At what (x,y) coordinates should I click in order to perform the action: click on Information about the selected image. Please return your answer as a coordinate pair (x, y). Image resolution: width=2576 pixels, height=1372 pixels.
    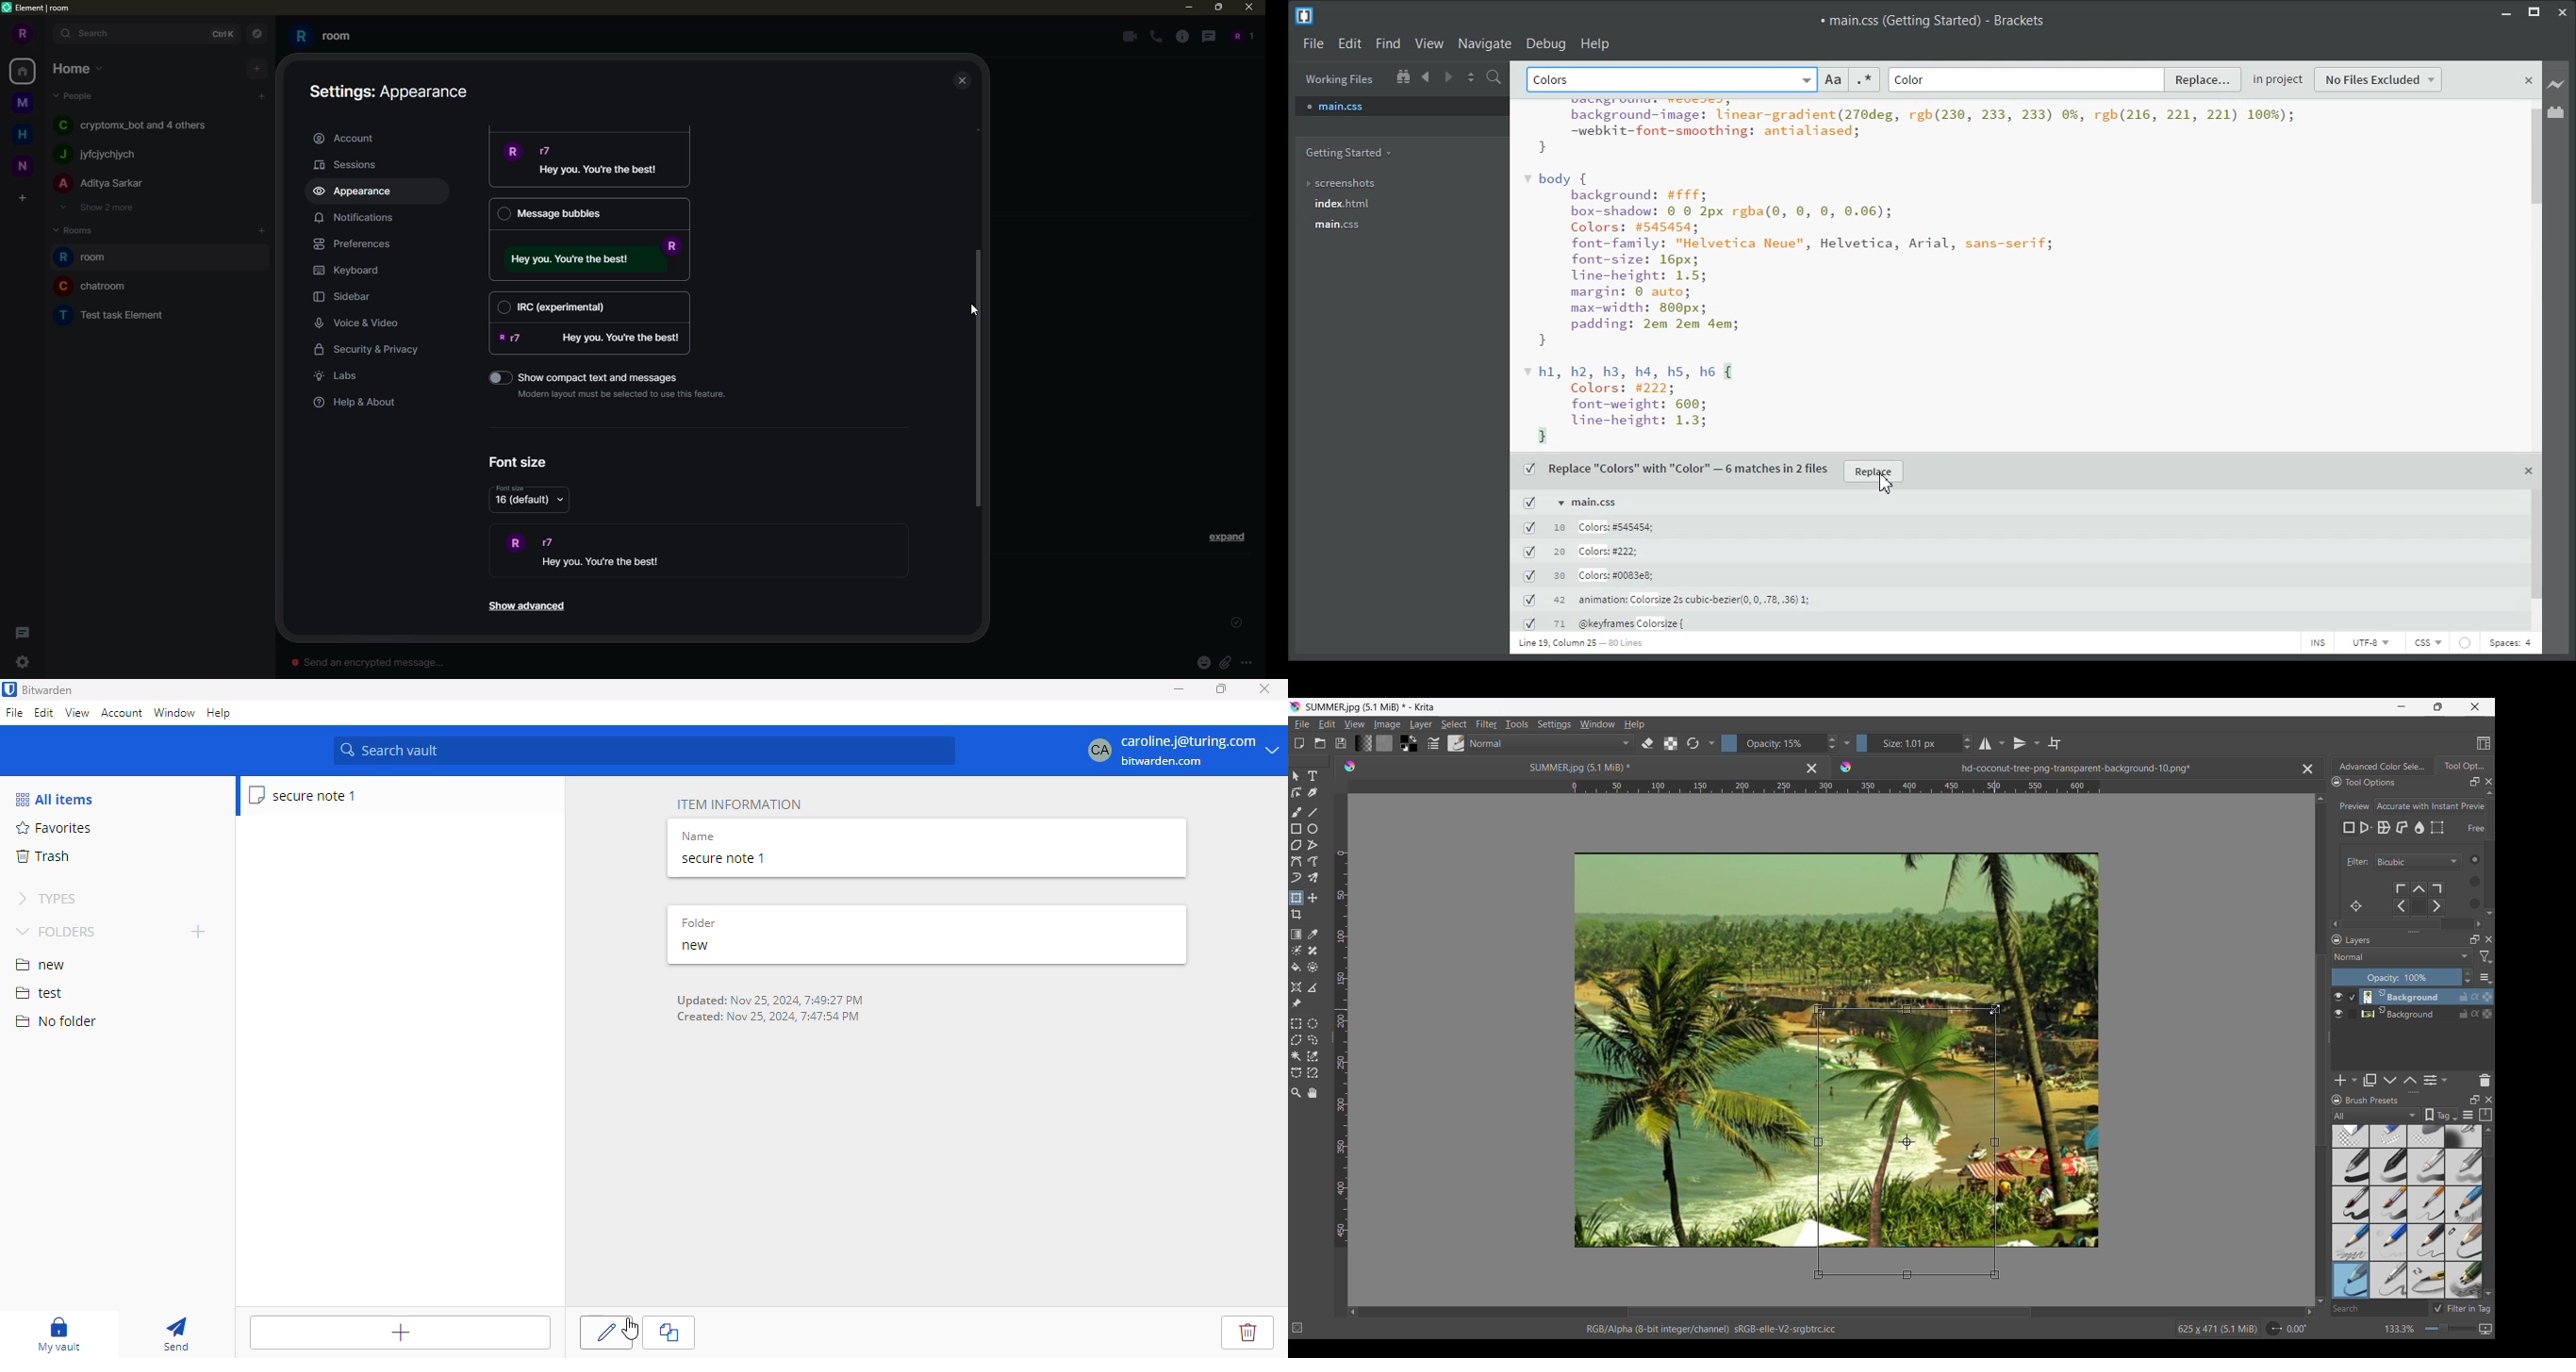
    Looking at the image, I should click on (2217, 1328).